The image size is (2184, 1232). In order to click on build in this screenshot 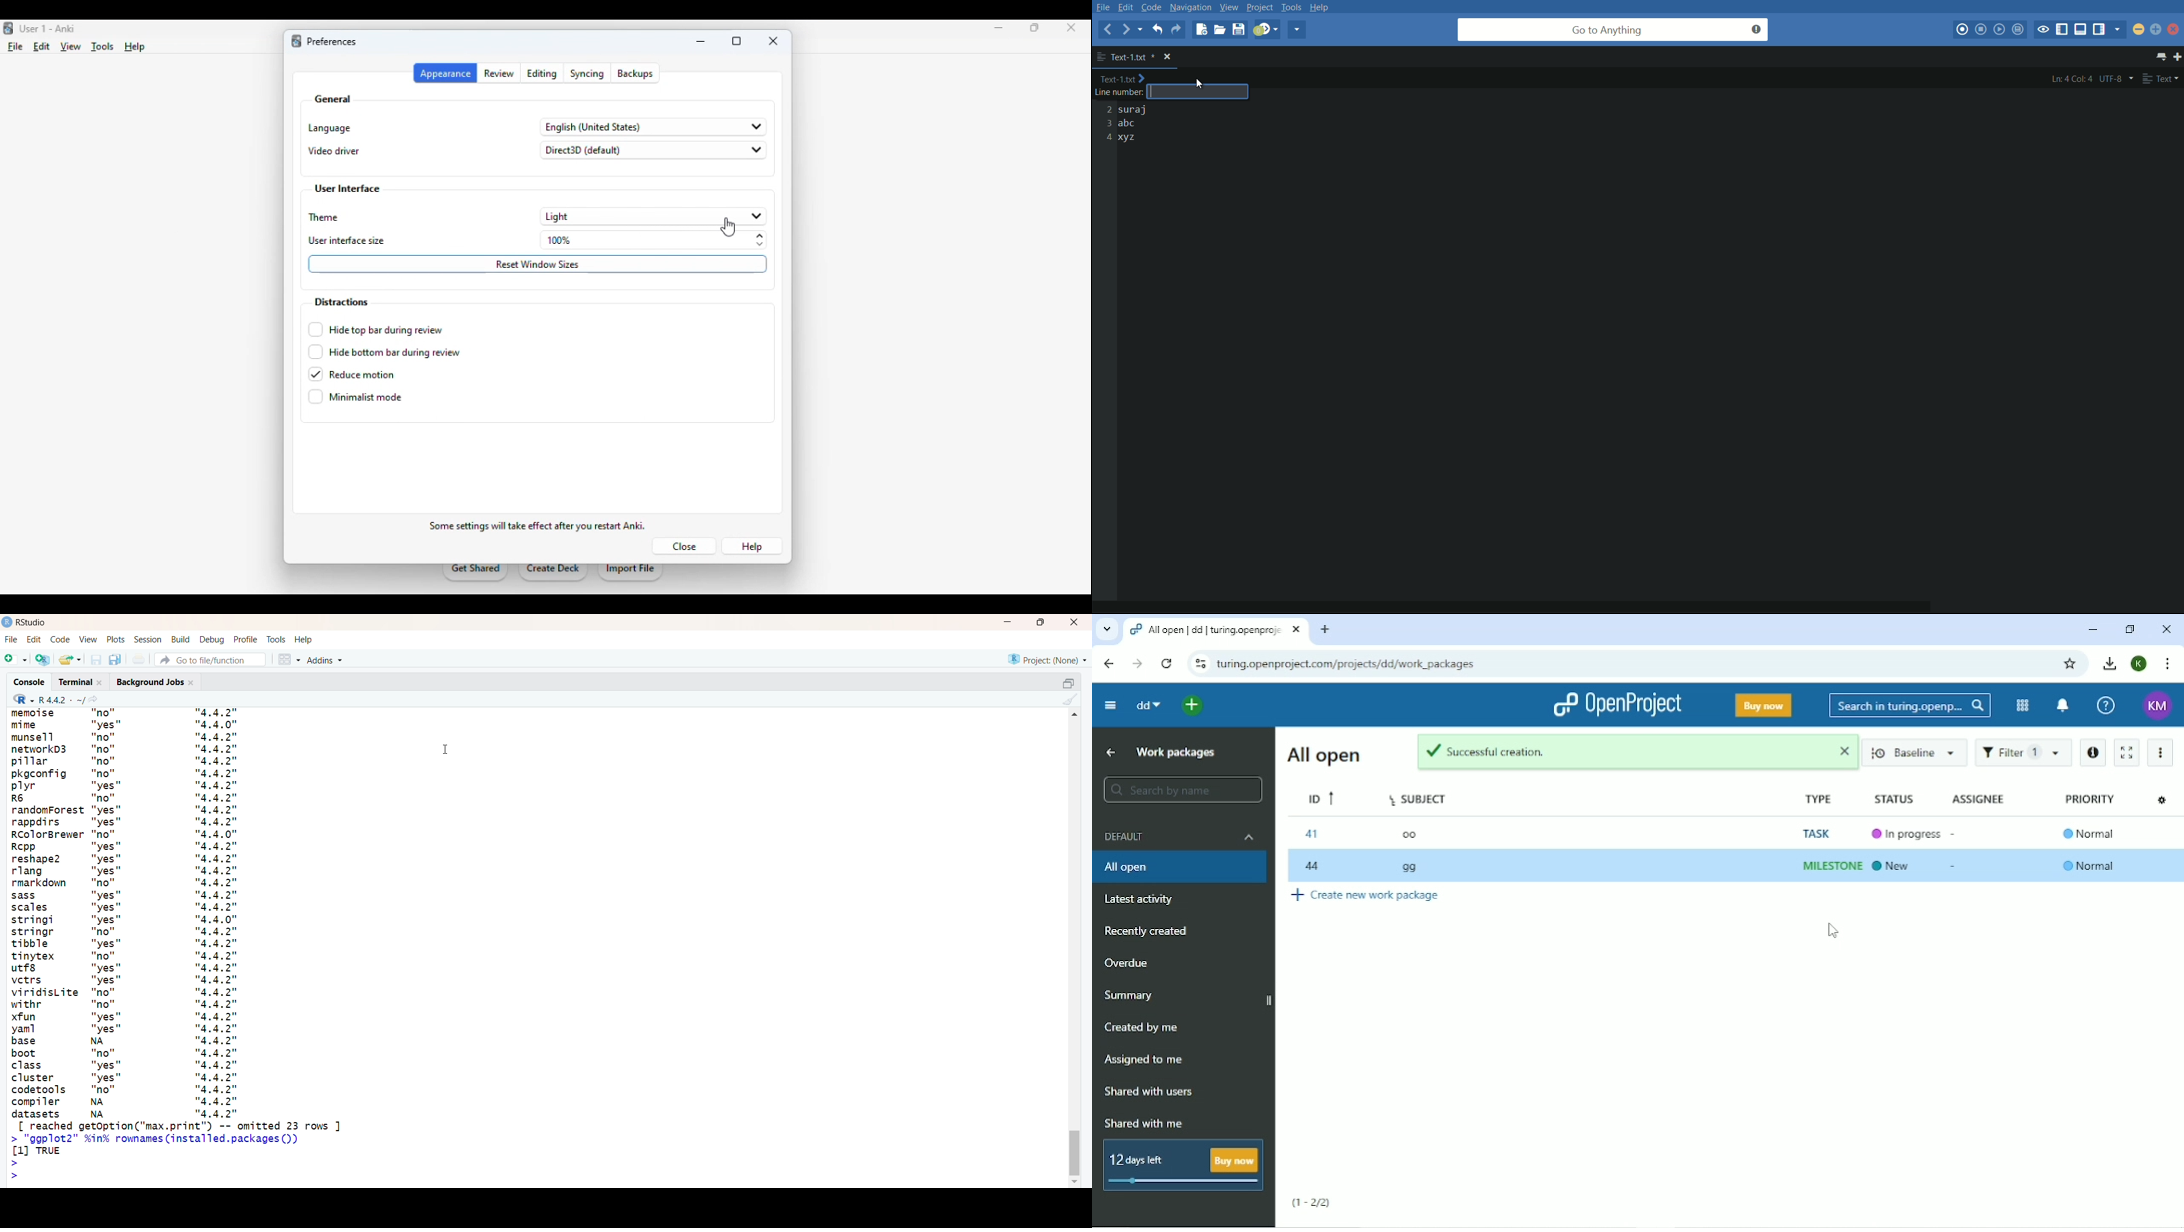, I will do `click(181, 640)`.